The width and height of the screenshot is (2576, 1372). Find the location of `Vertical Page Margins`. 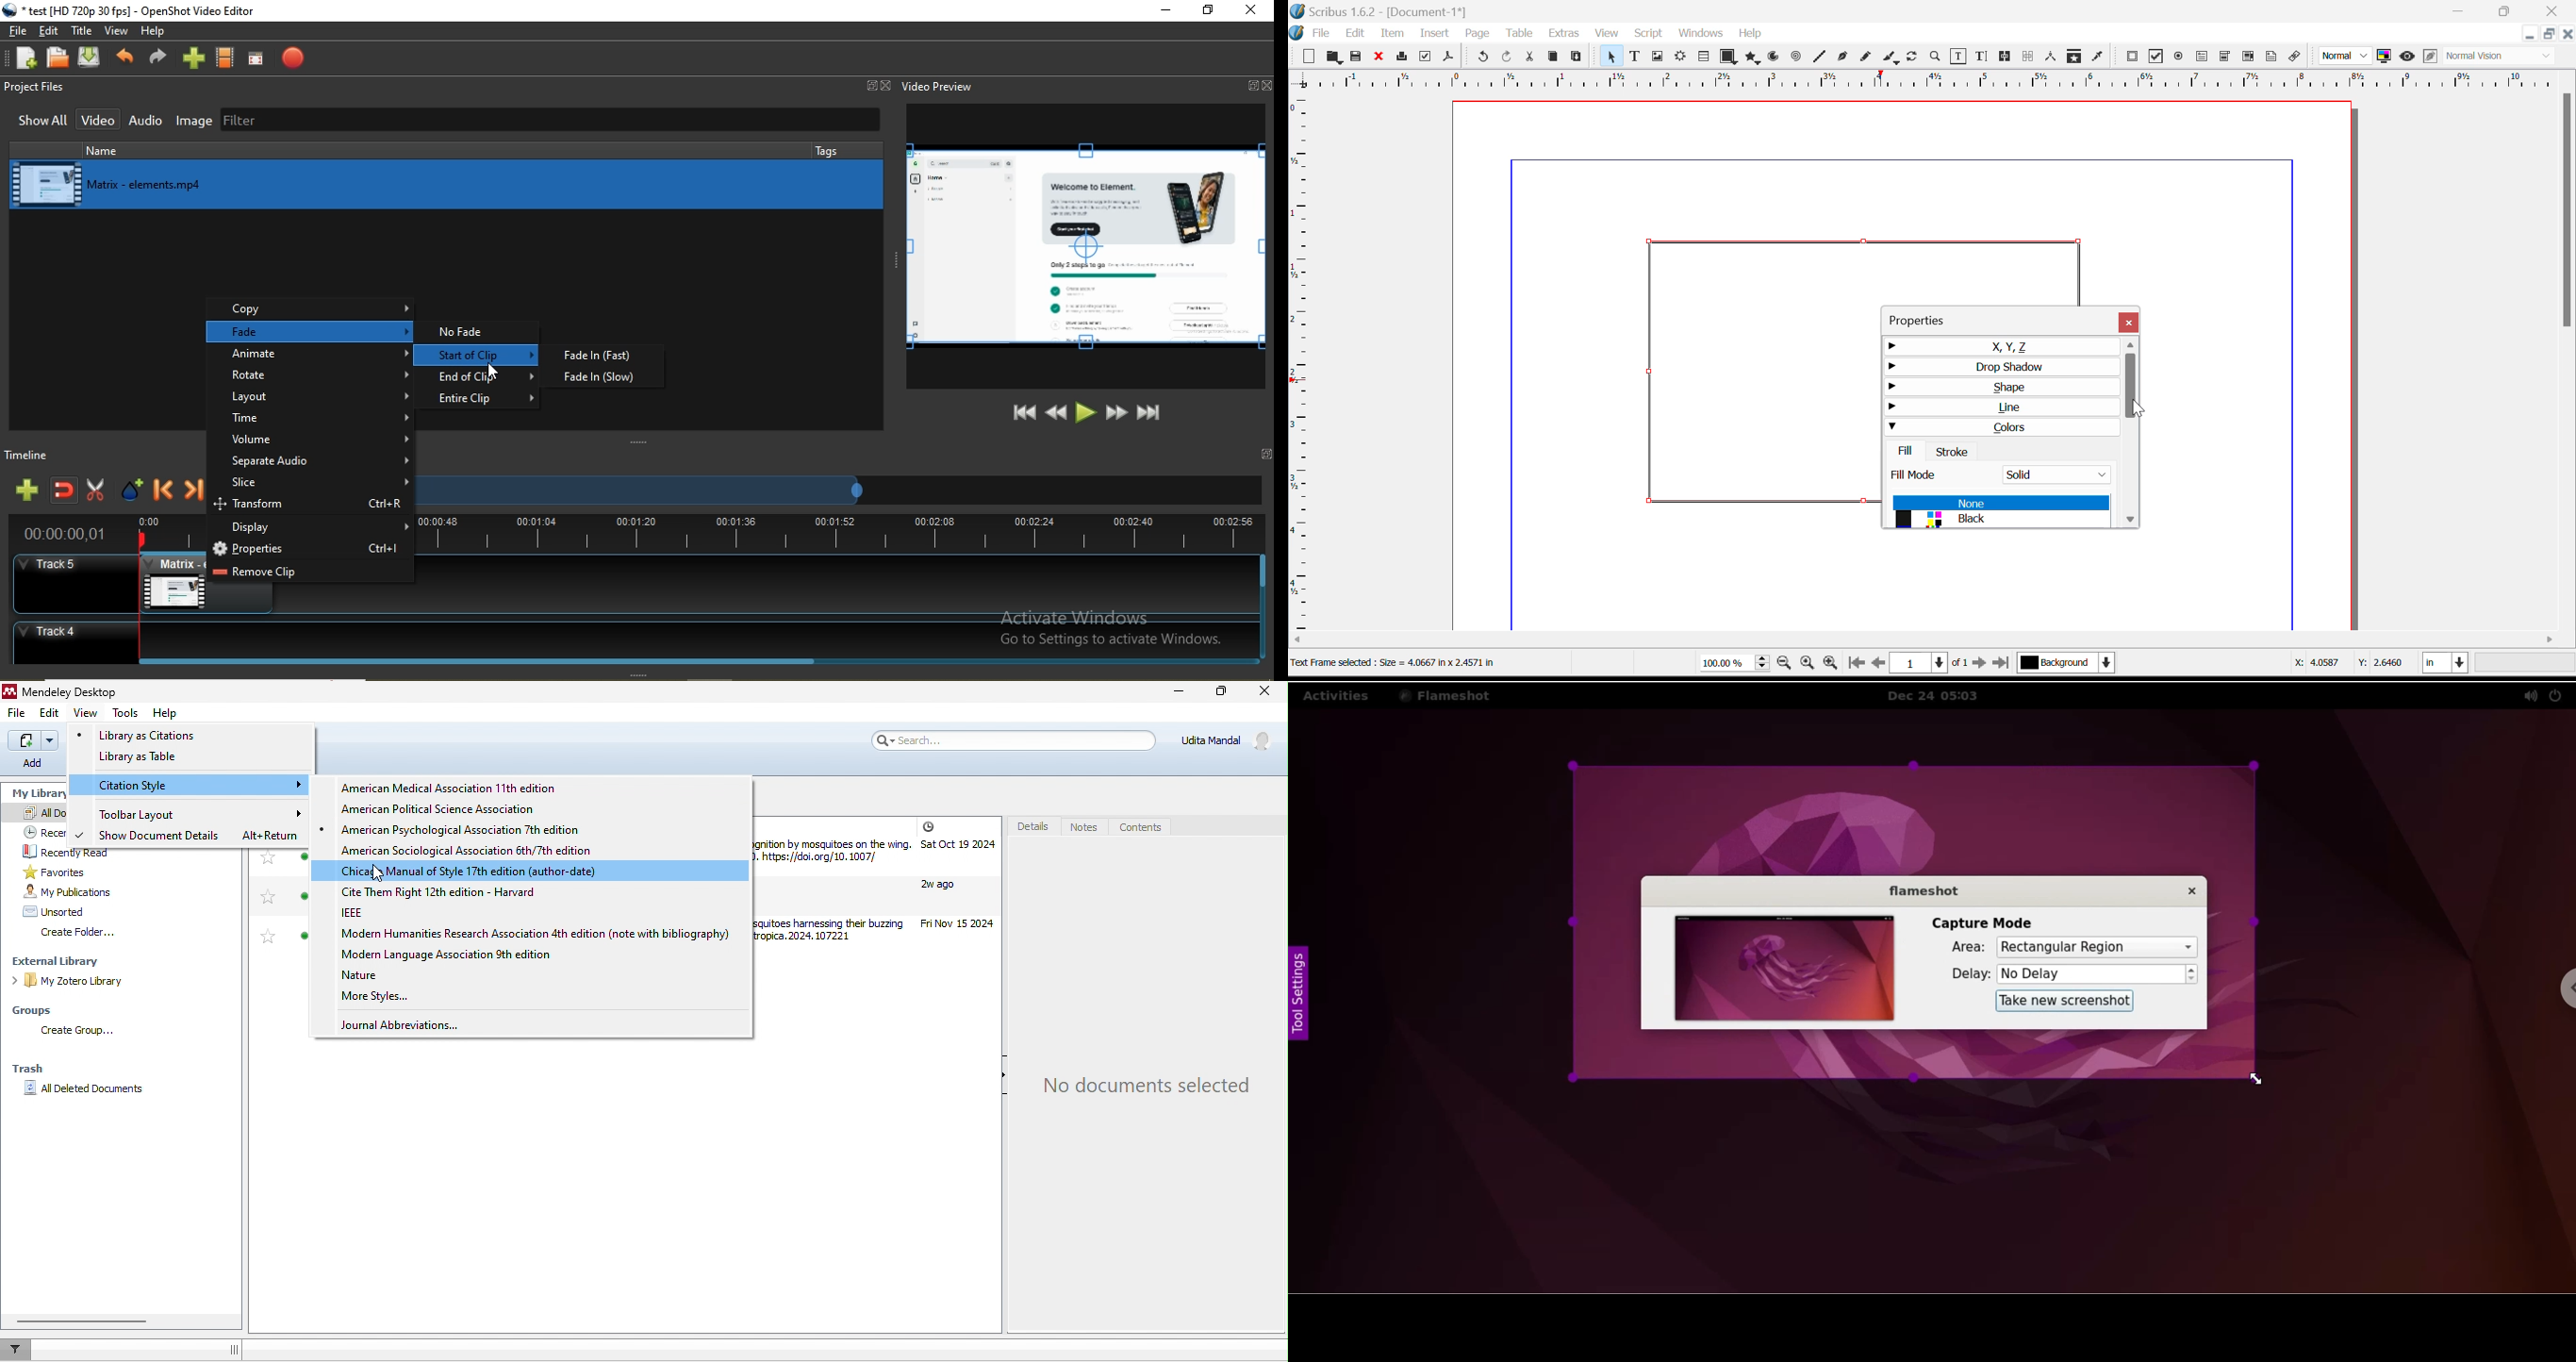

Vertical Page Margins is located at coordinates (1939, 81).